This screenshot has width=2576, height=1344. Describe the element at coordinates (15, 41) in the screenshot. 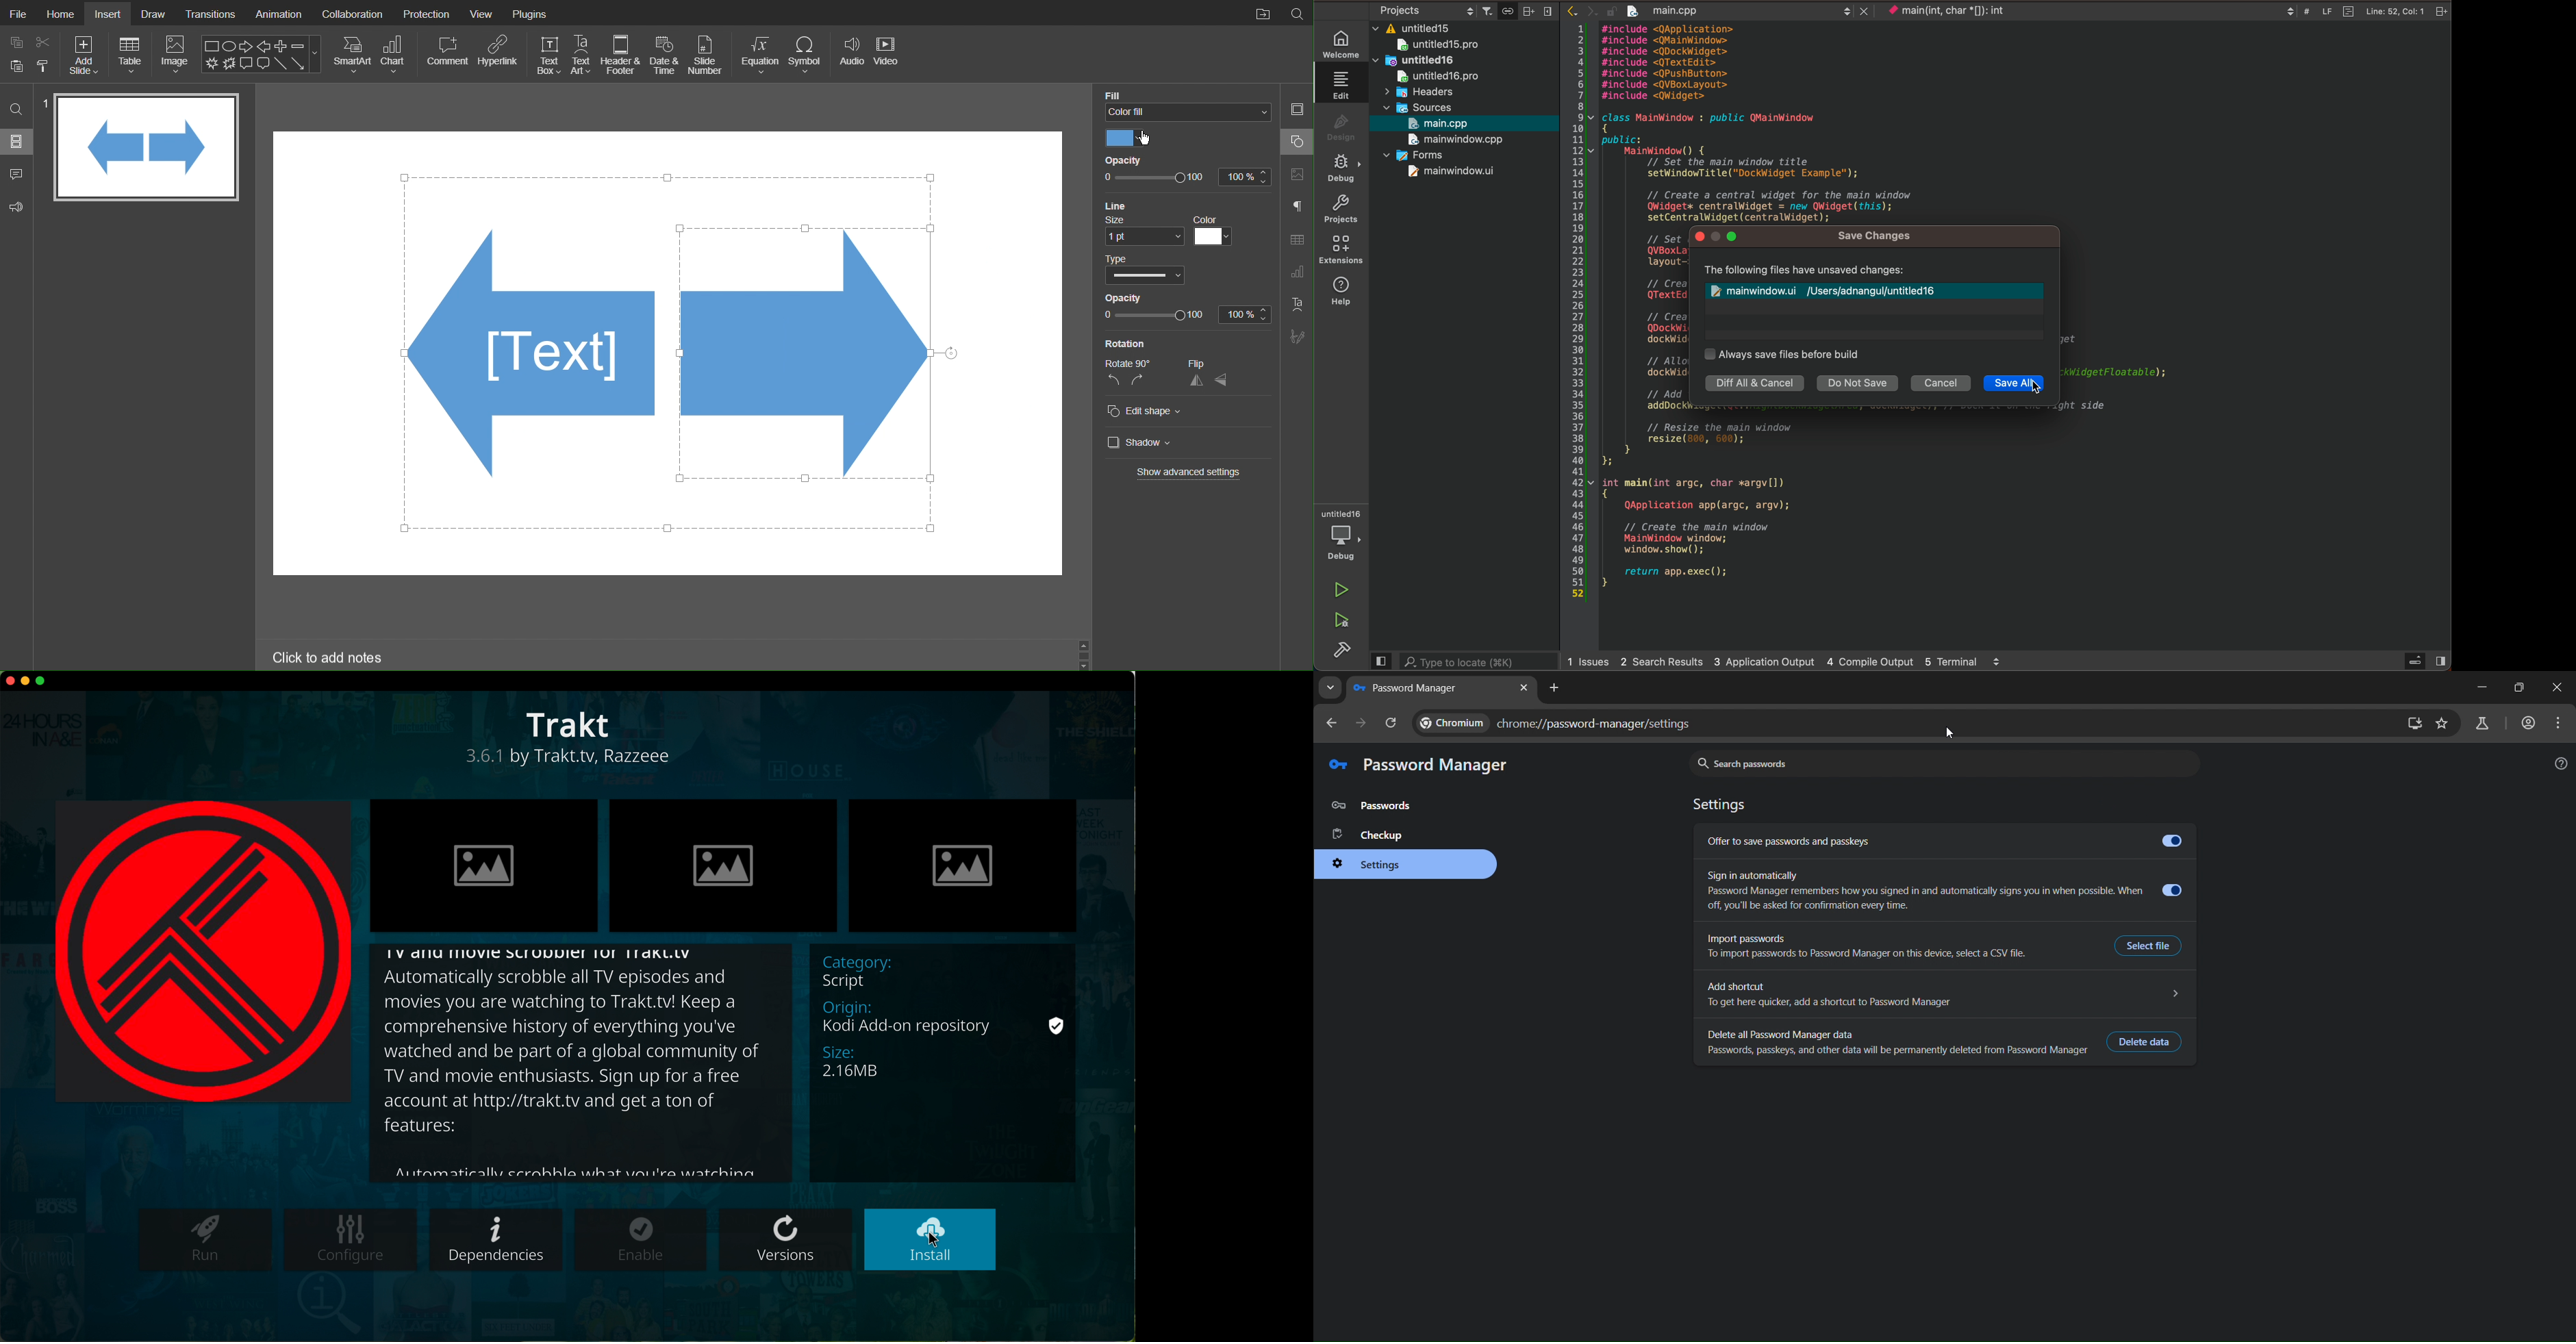

I see `copy` at that location.